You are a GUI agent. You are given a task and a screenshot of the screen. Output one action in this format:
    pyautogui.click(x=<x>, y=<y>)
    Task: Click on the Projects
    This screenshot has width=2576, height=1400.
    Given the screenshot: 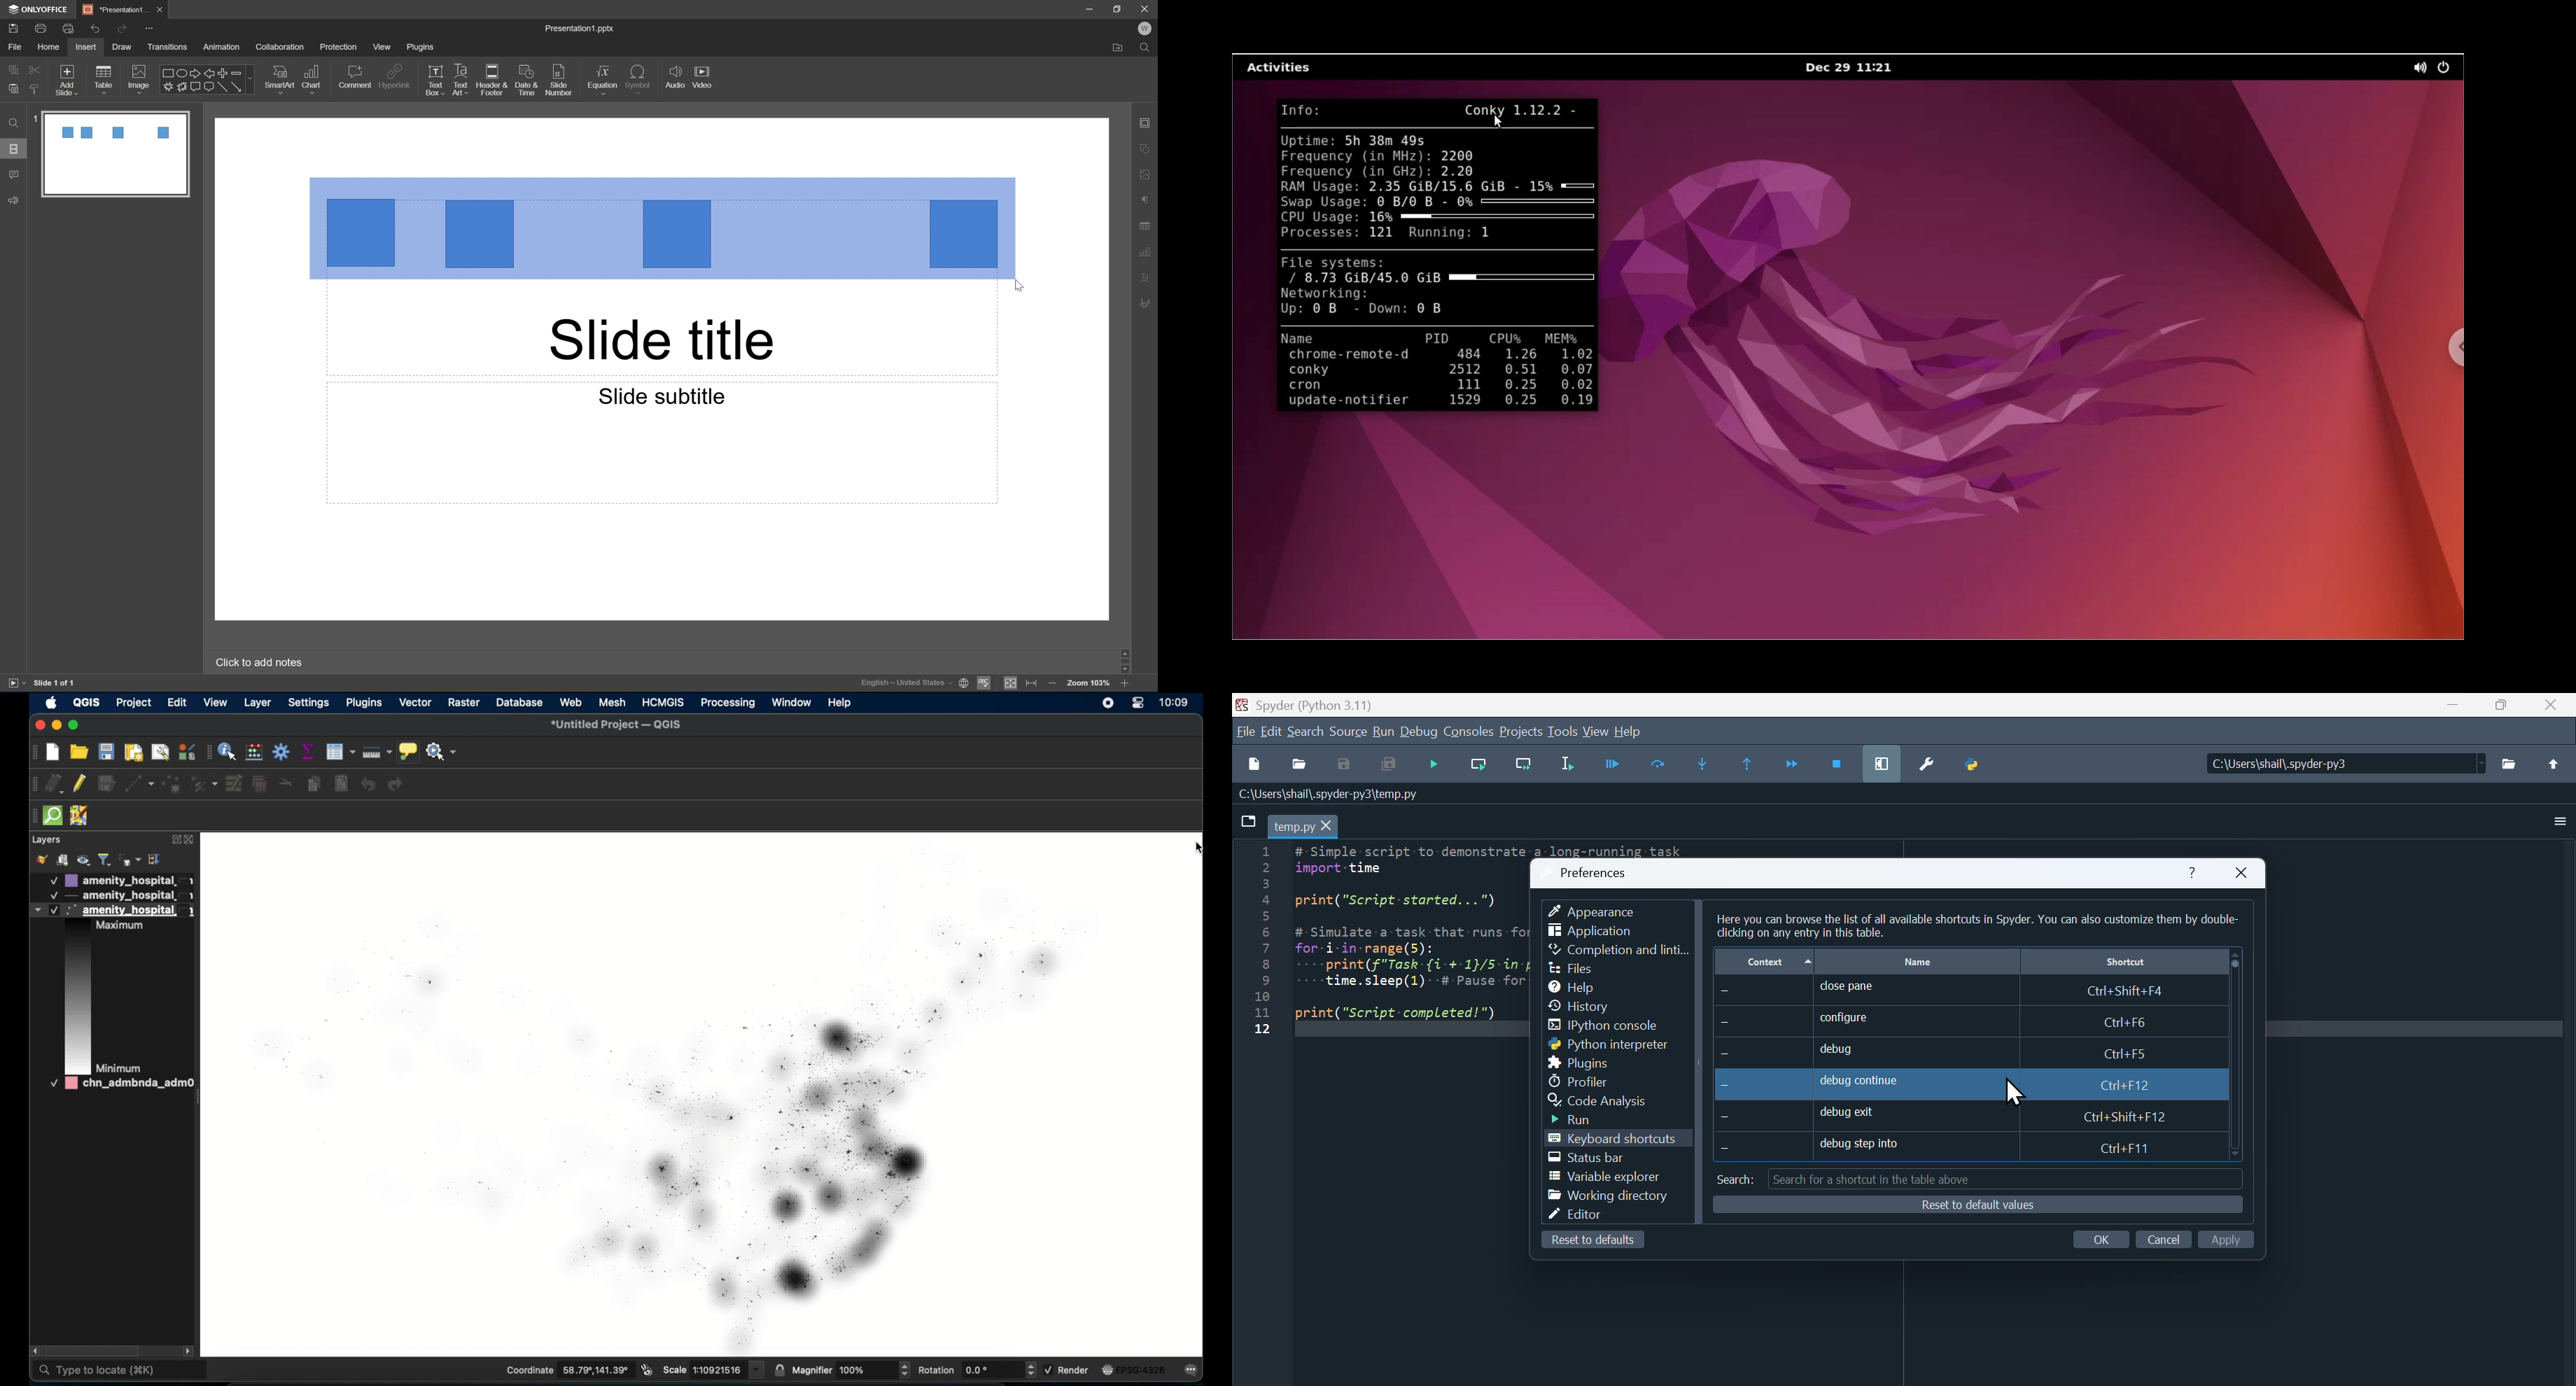 What is the action you would take?
    pyautogui.click(x=1520, y=730)
    